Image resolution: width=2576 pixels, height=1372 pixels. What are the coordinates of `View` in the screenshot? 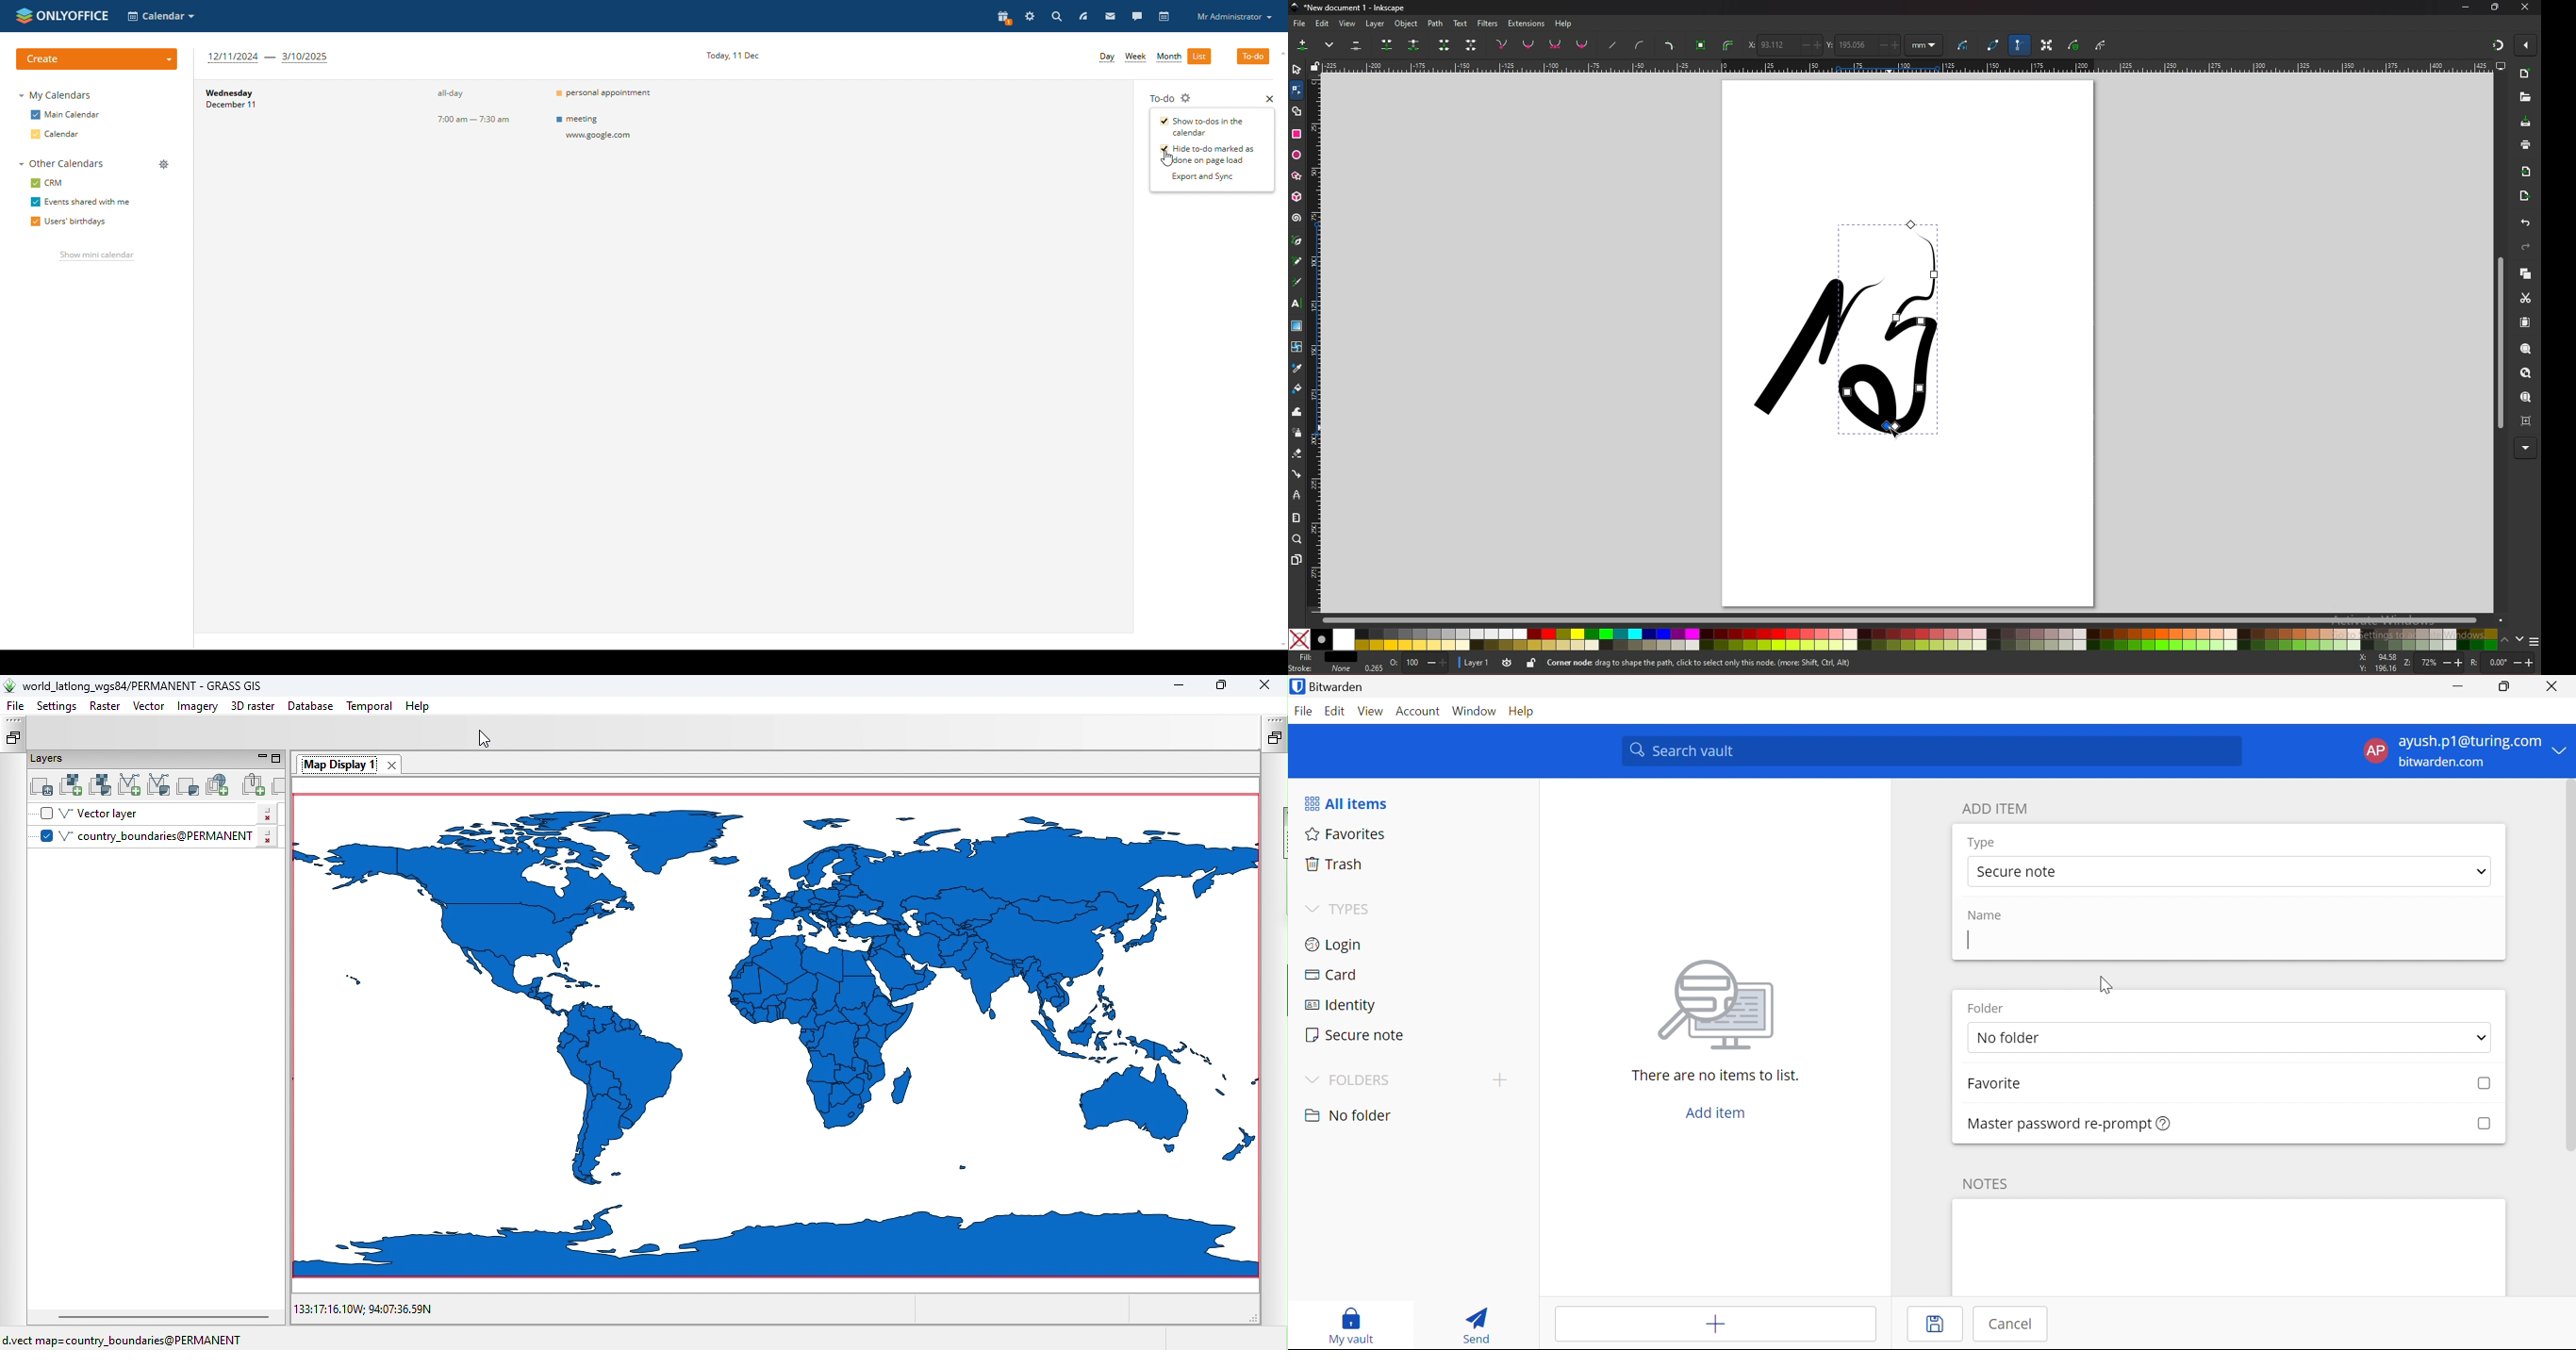 It's located at (1371, 713).